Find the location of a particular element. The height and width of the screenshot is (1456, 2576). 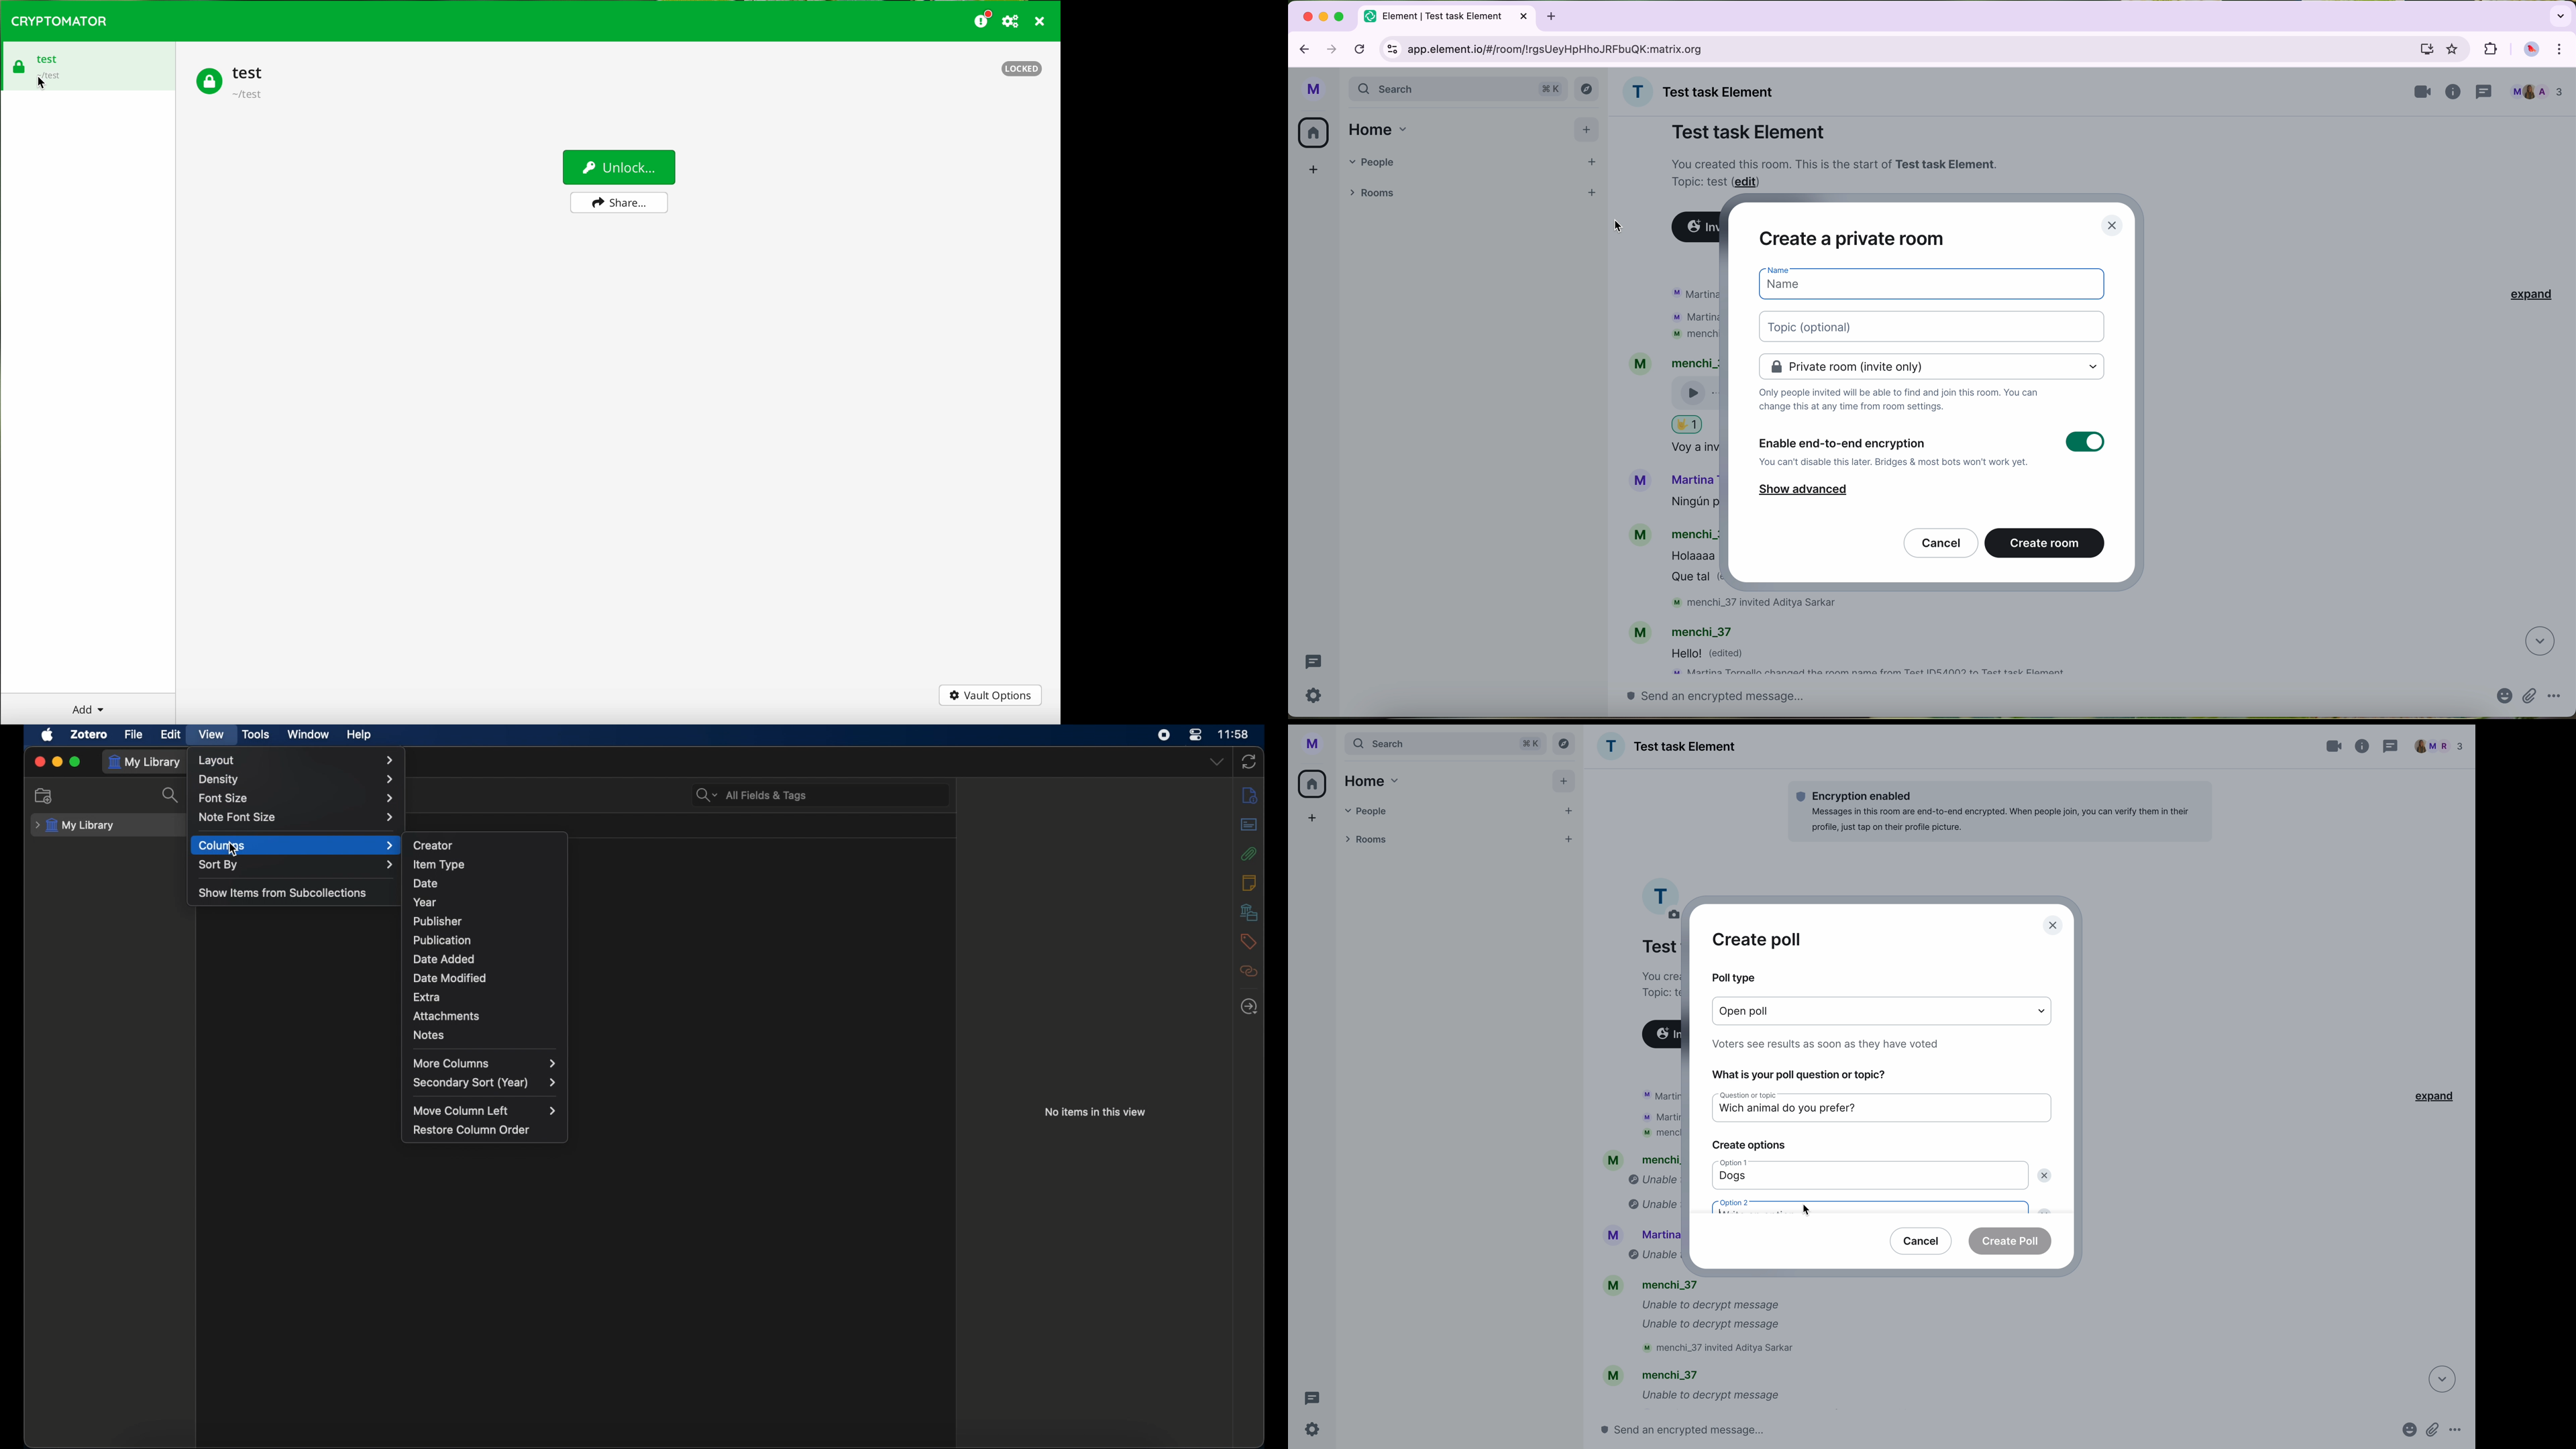

add is located at coordinates (1313, 820).